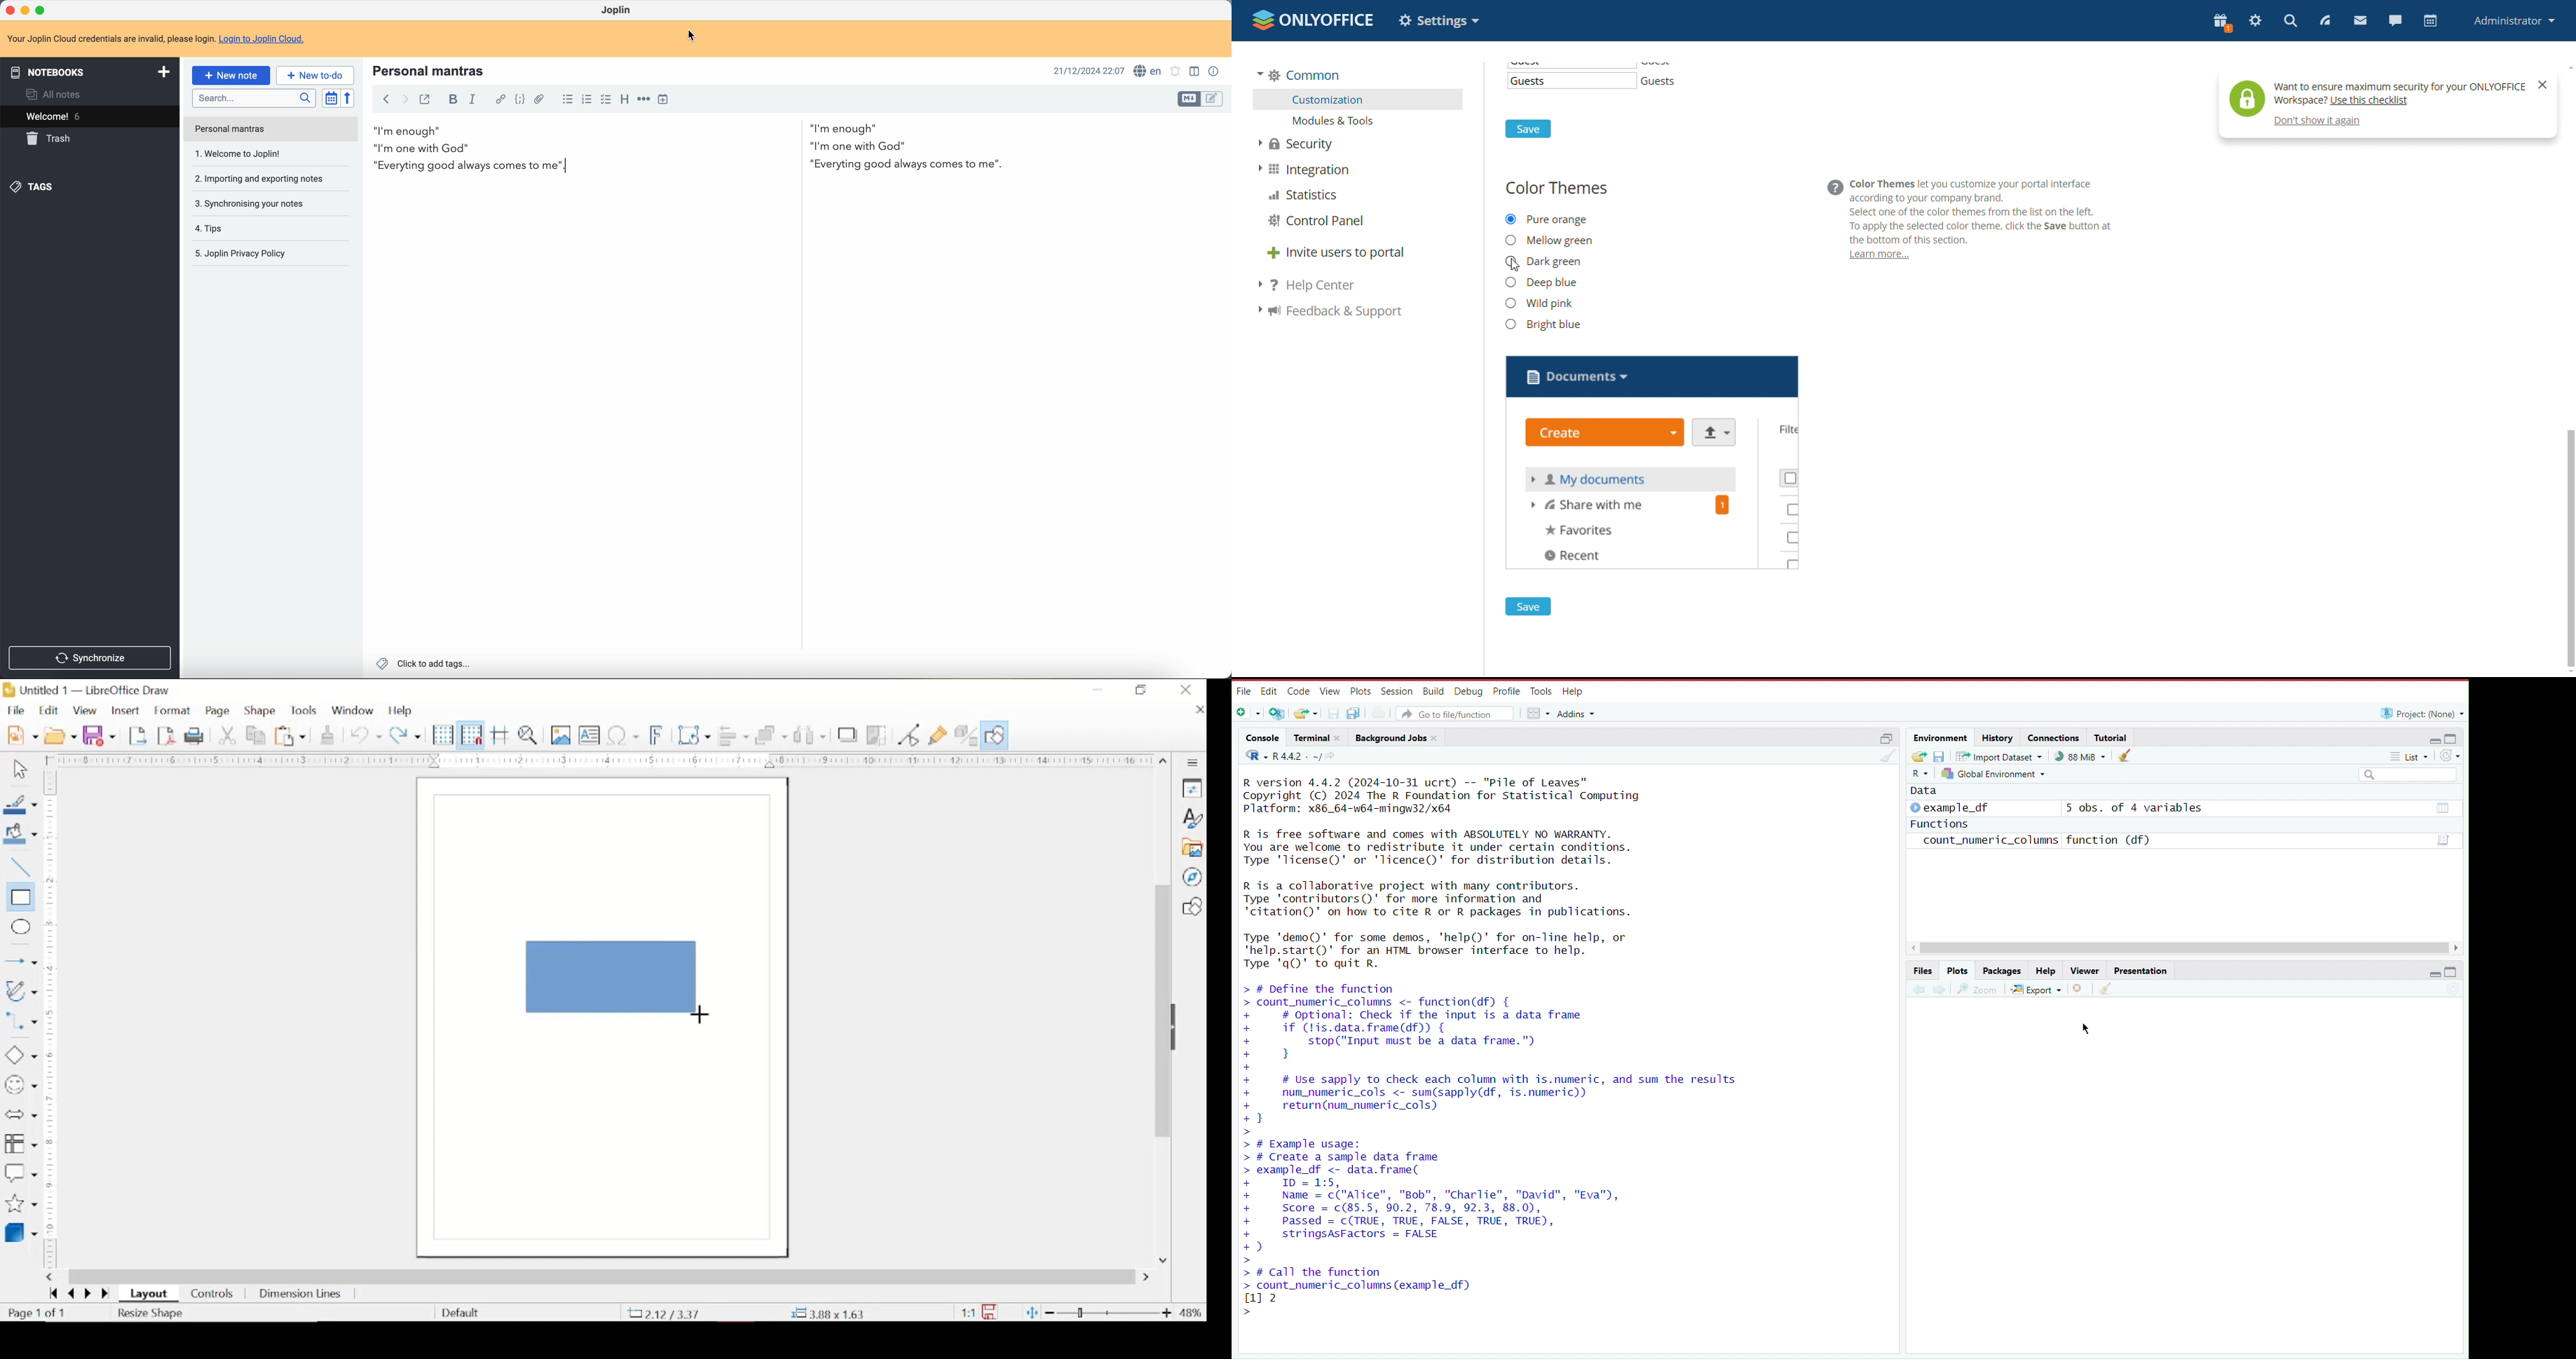 This screenshot has width=2576, height=1372. I want to click on Packages, so click(2003, 971).